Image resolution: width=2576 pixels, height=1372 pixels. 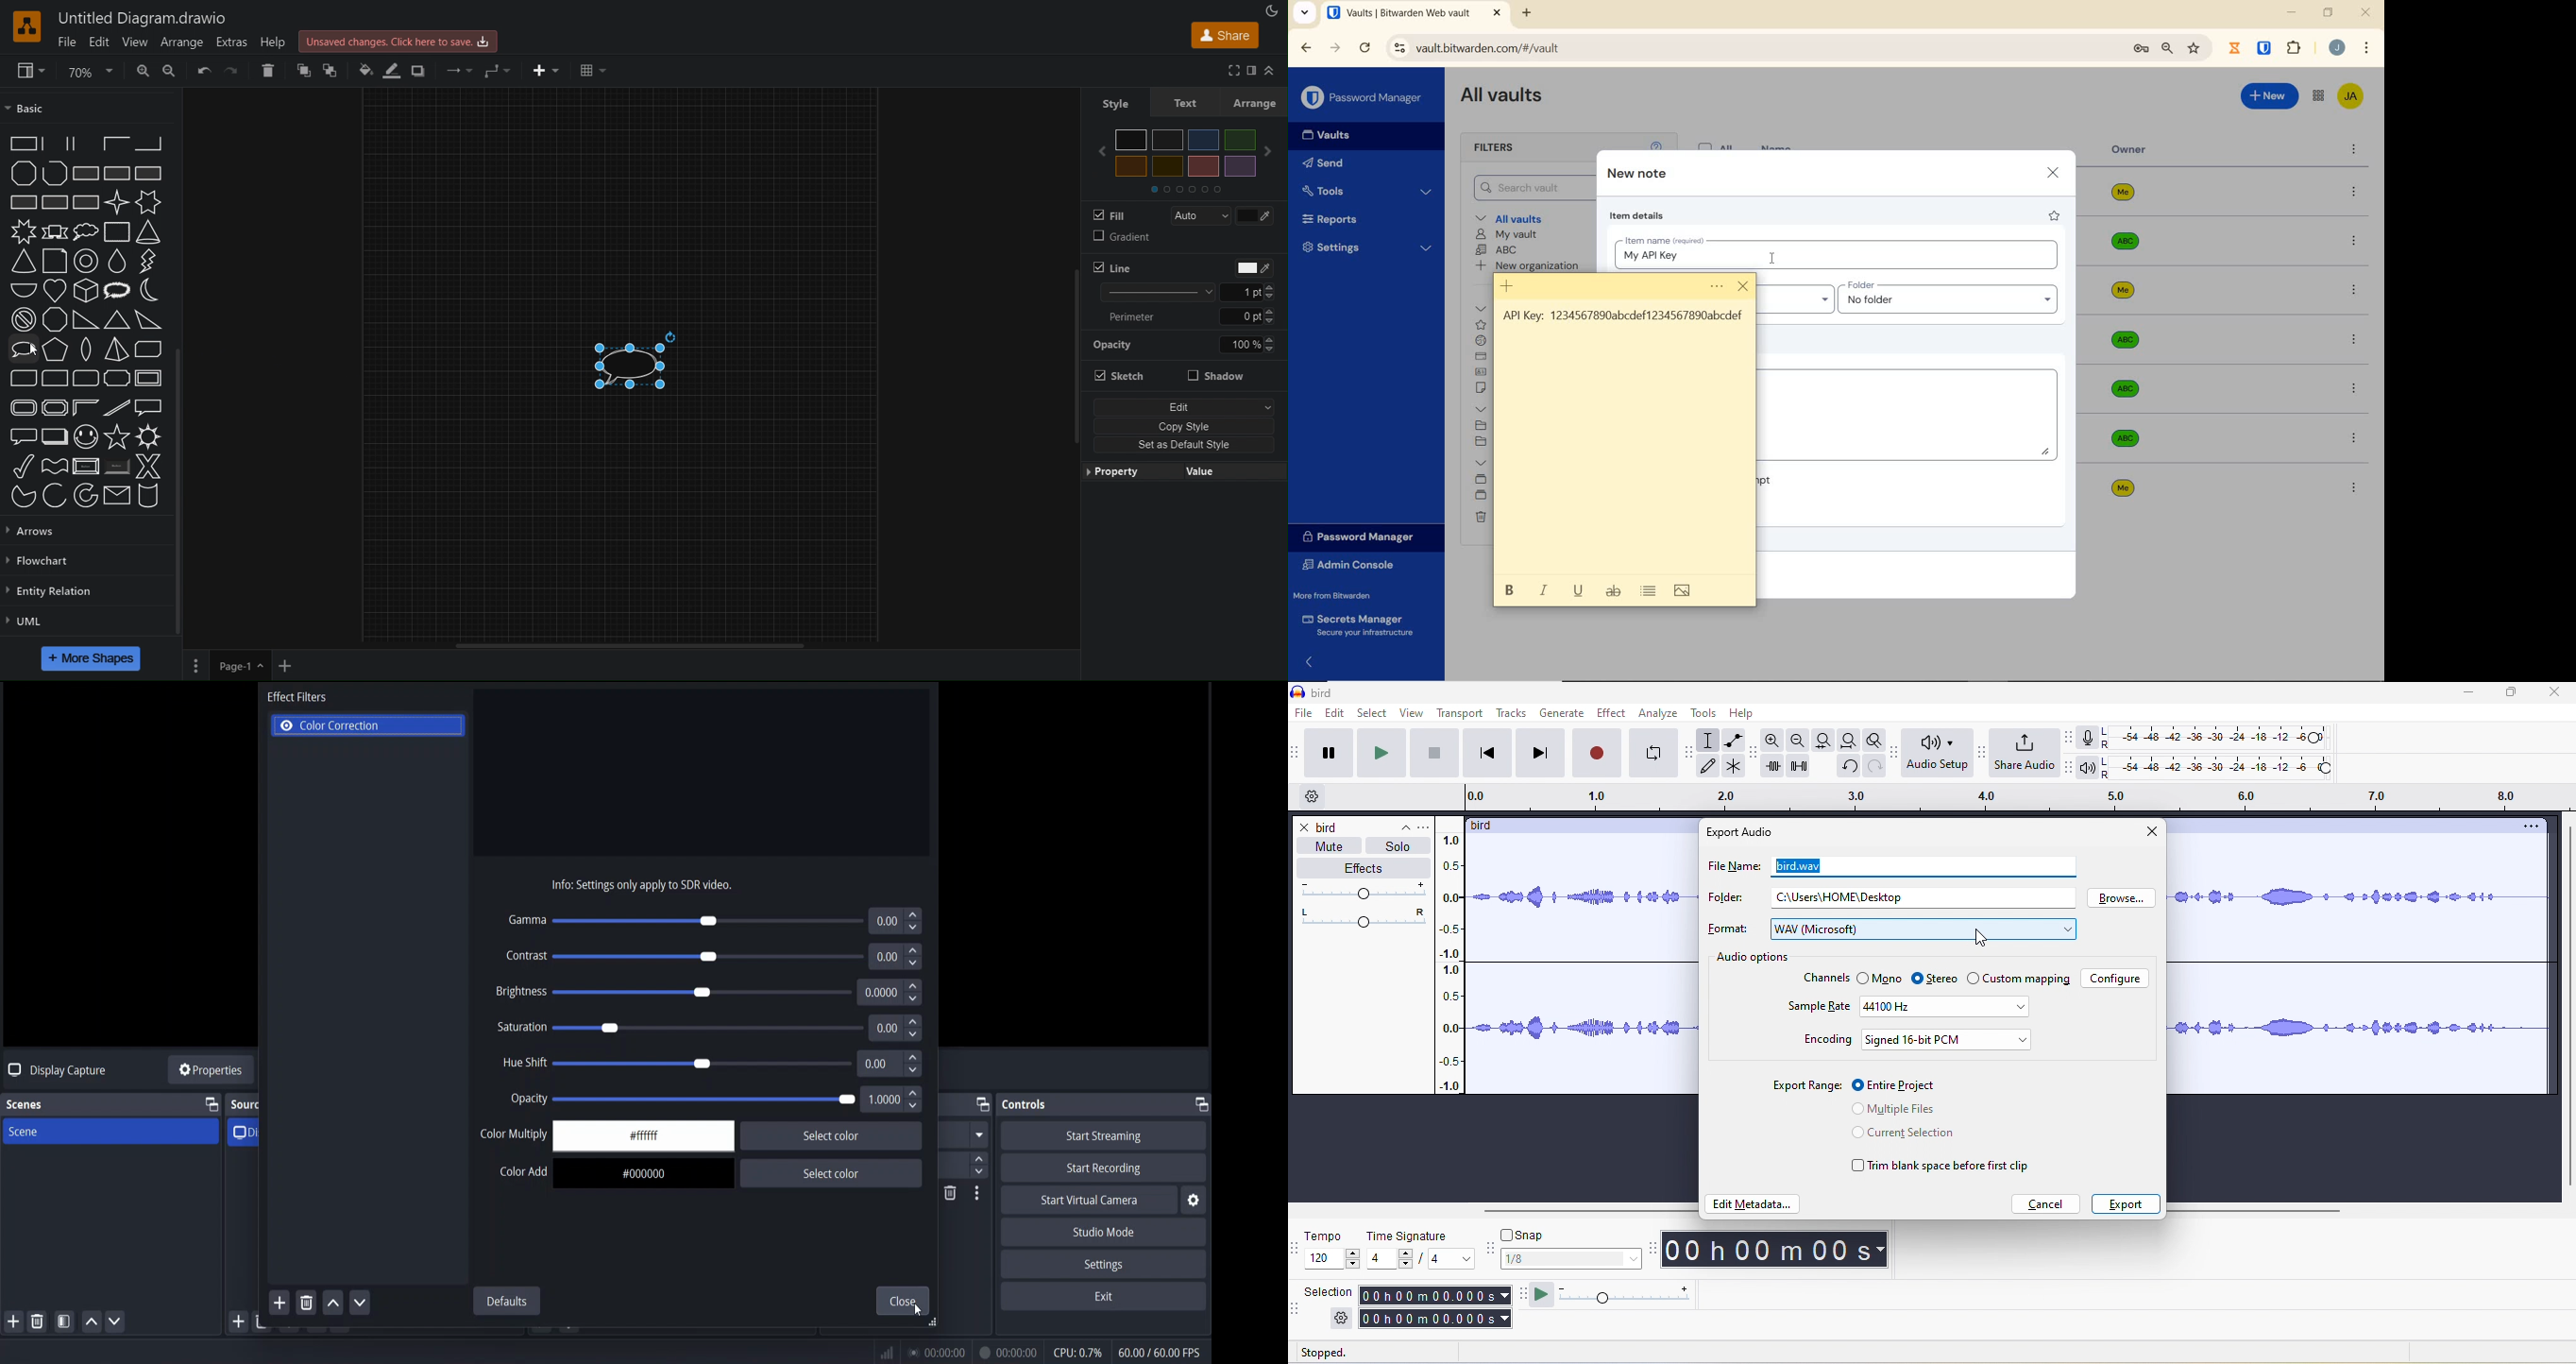 I want to click on colors, so click(x=1183, y=160).